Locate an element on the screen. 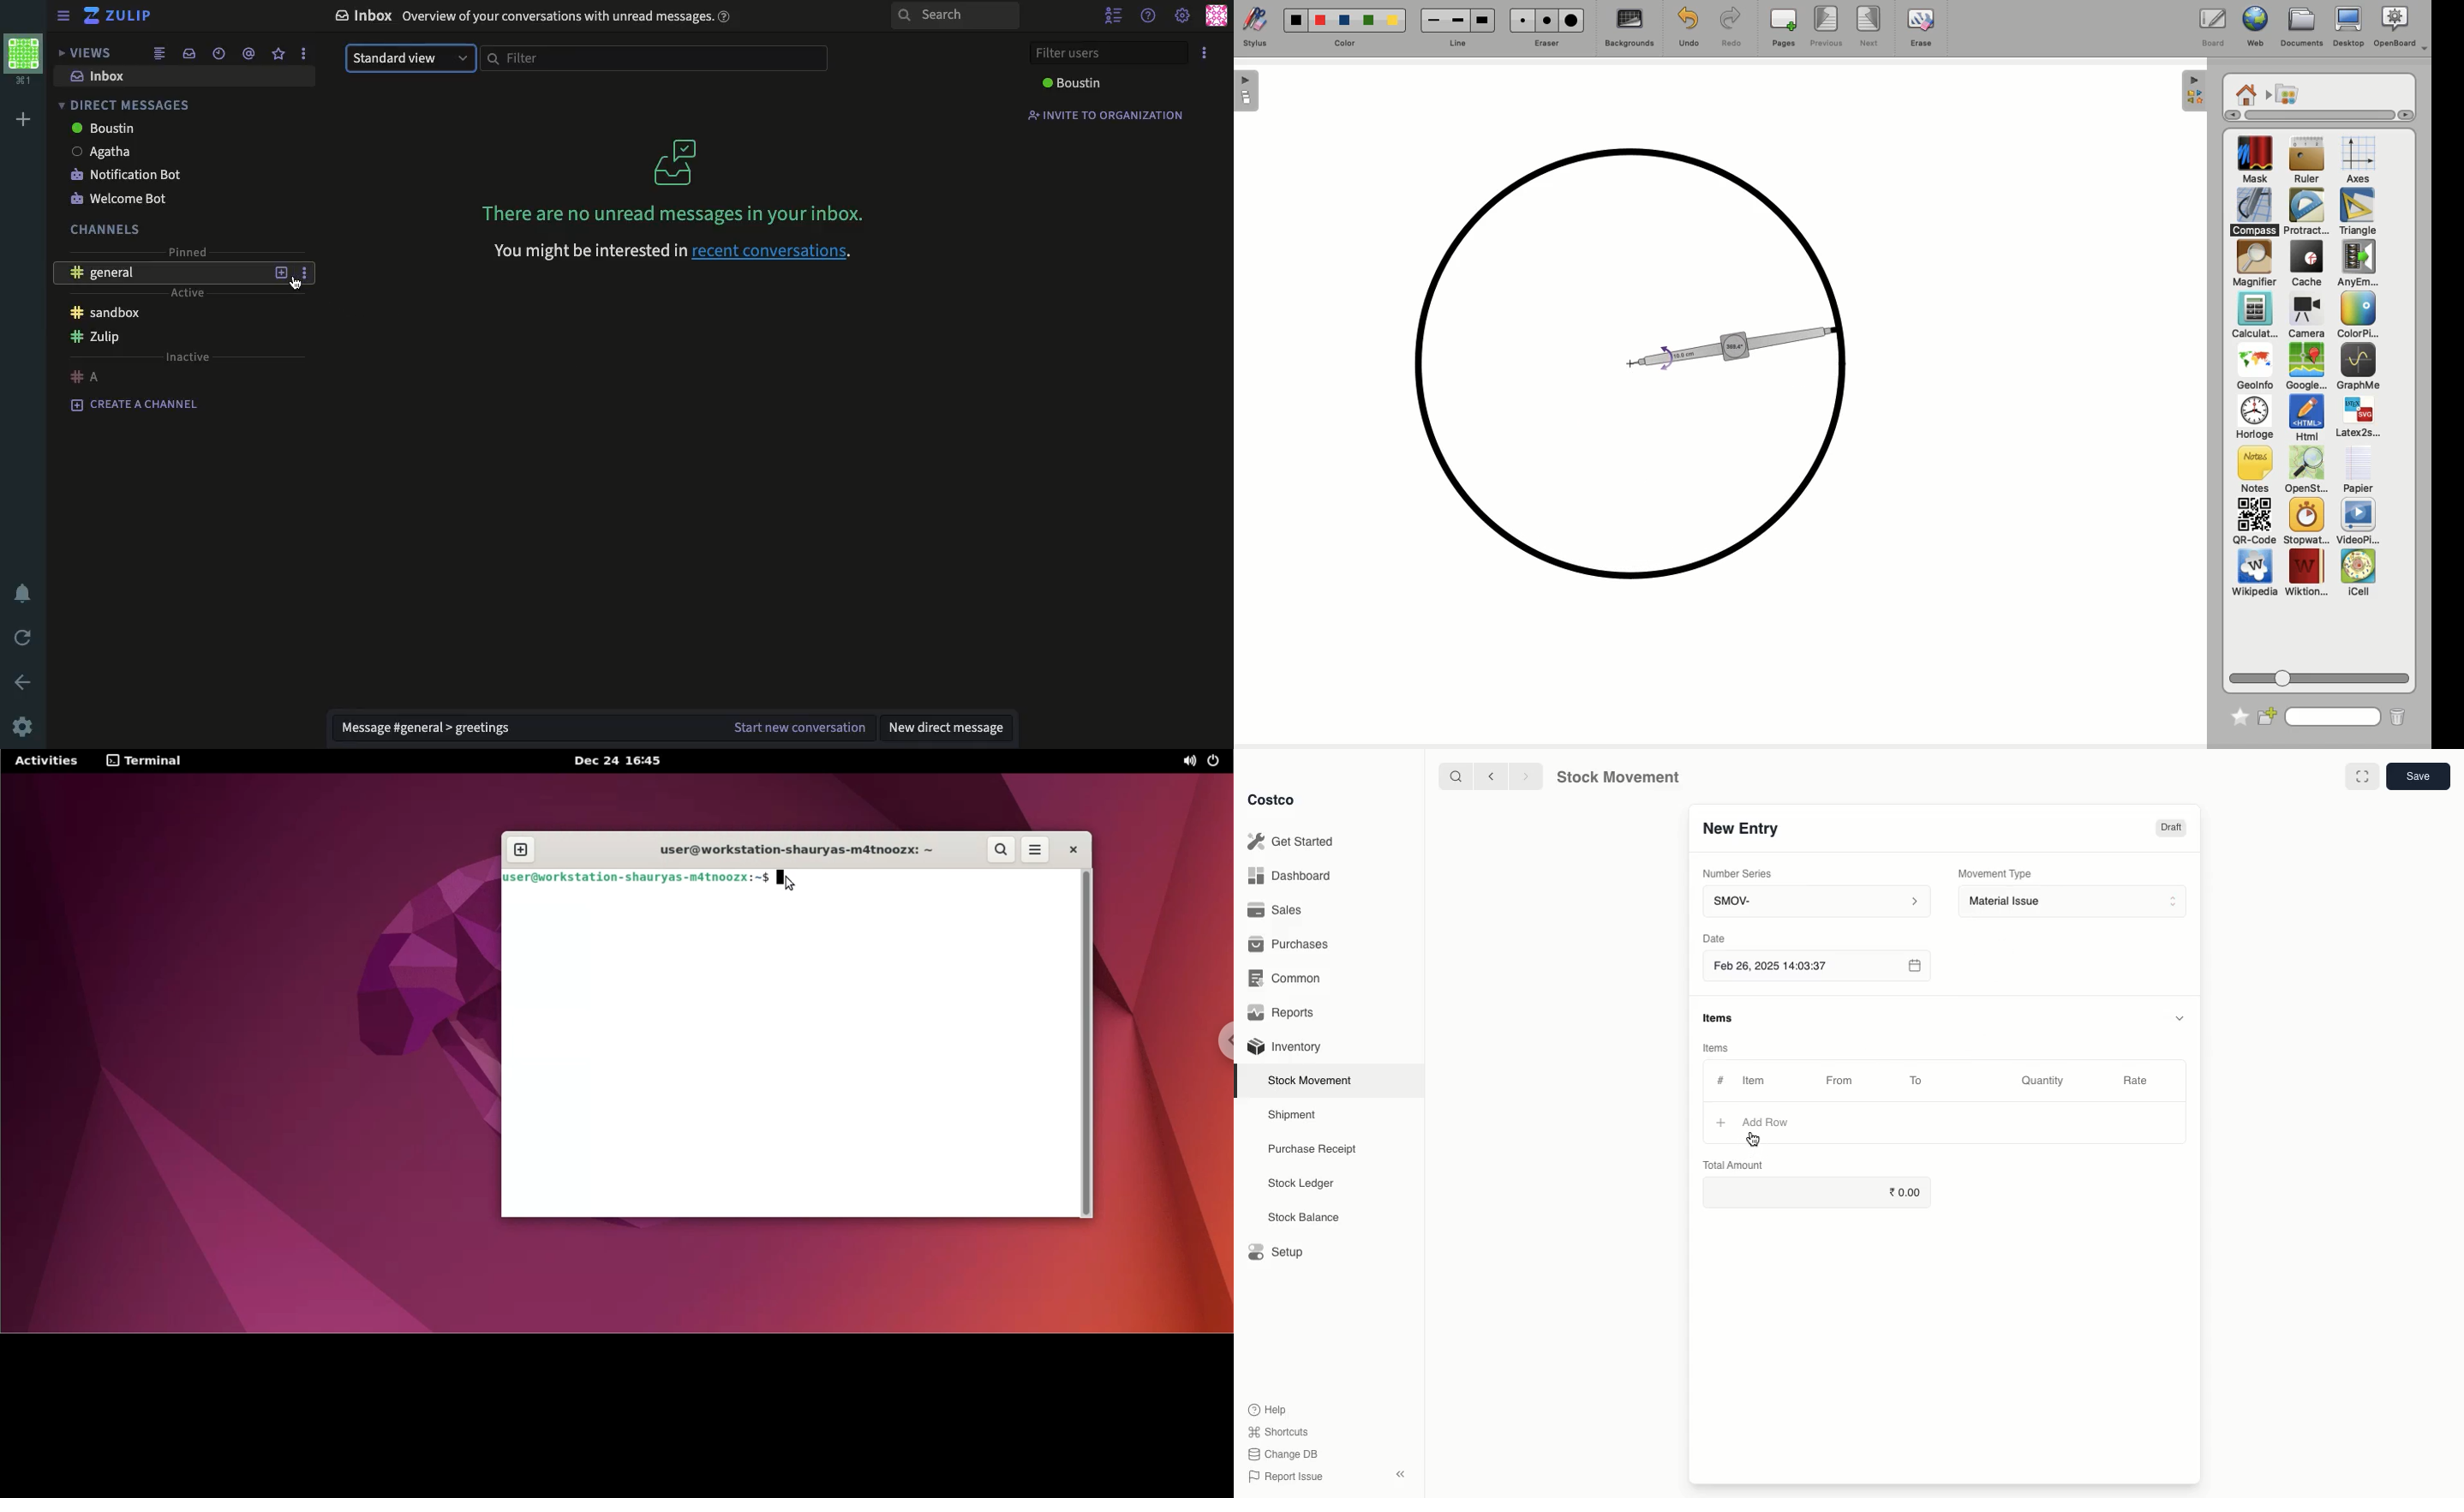 This screenshot has height=1512, width=2464. Change DB is located at coordinates (1283, 1454).